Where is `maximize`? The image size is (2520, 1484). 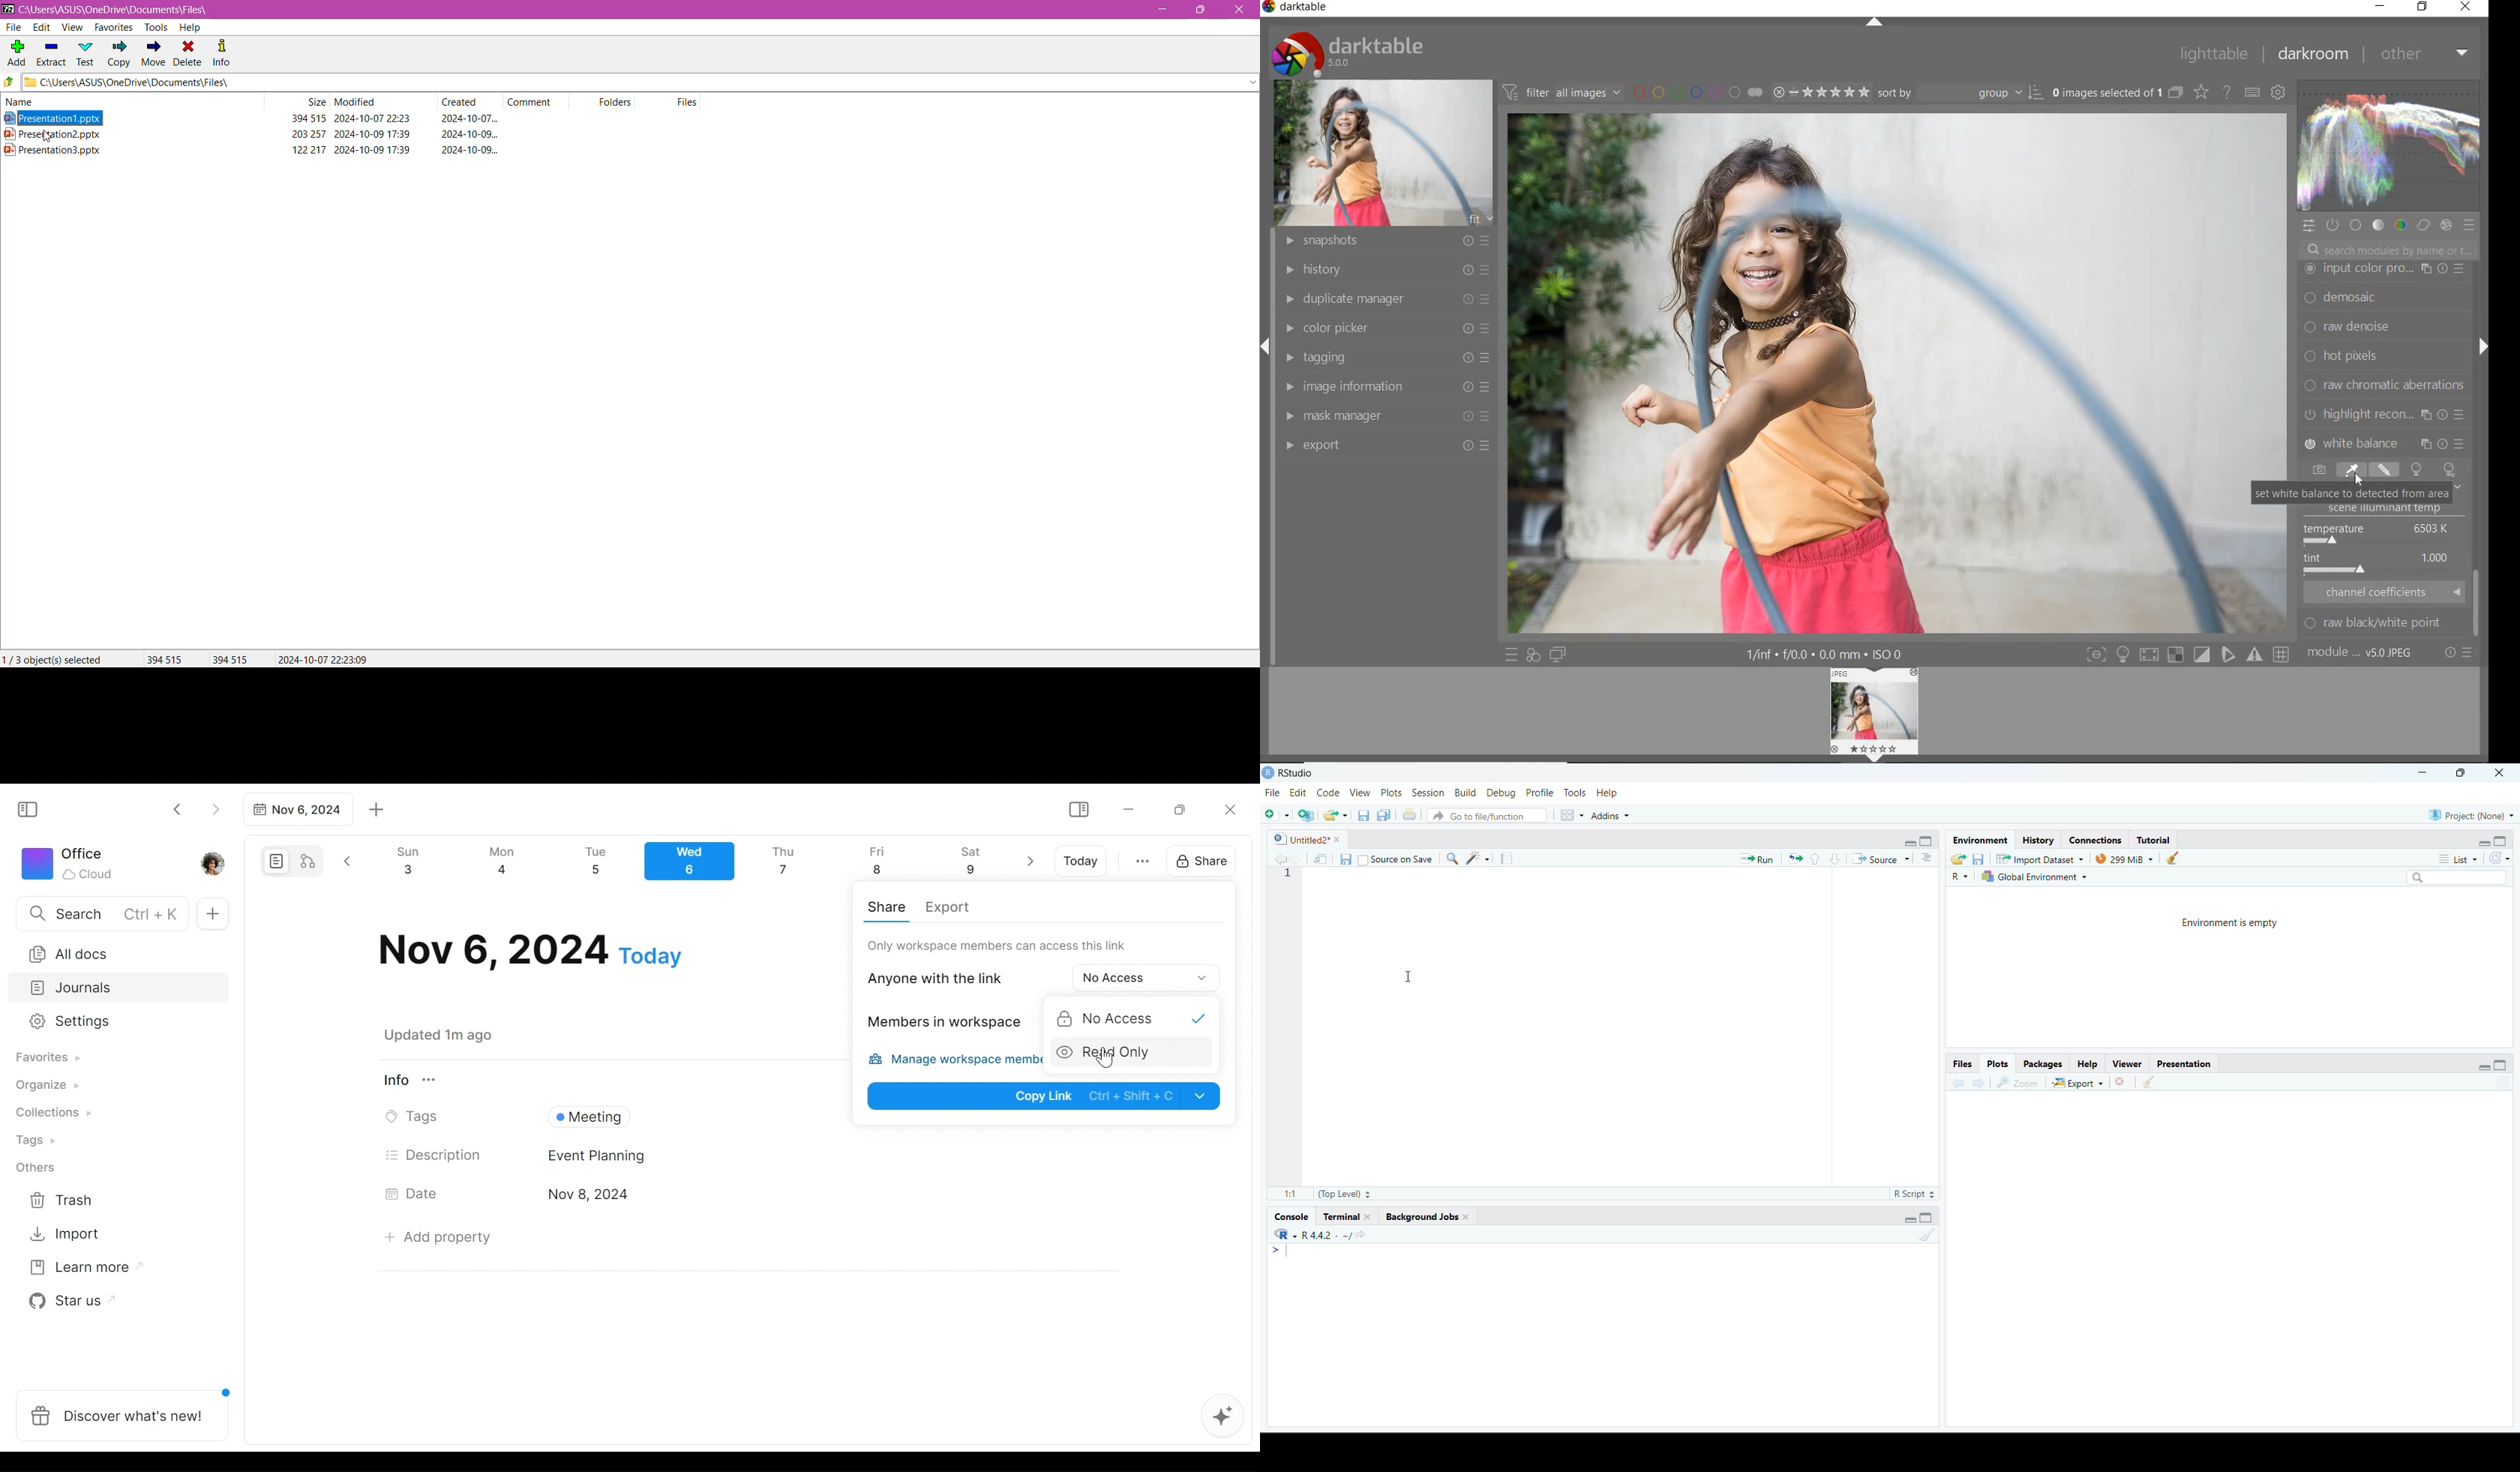 maximize is located at coordinates (1926, 841).